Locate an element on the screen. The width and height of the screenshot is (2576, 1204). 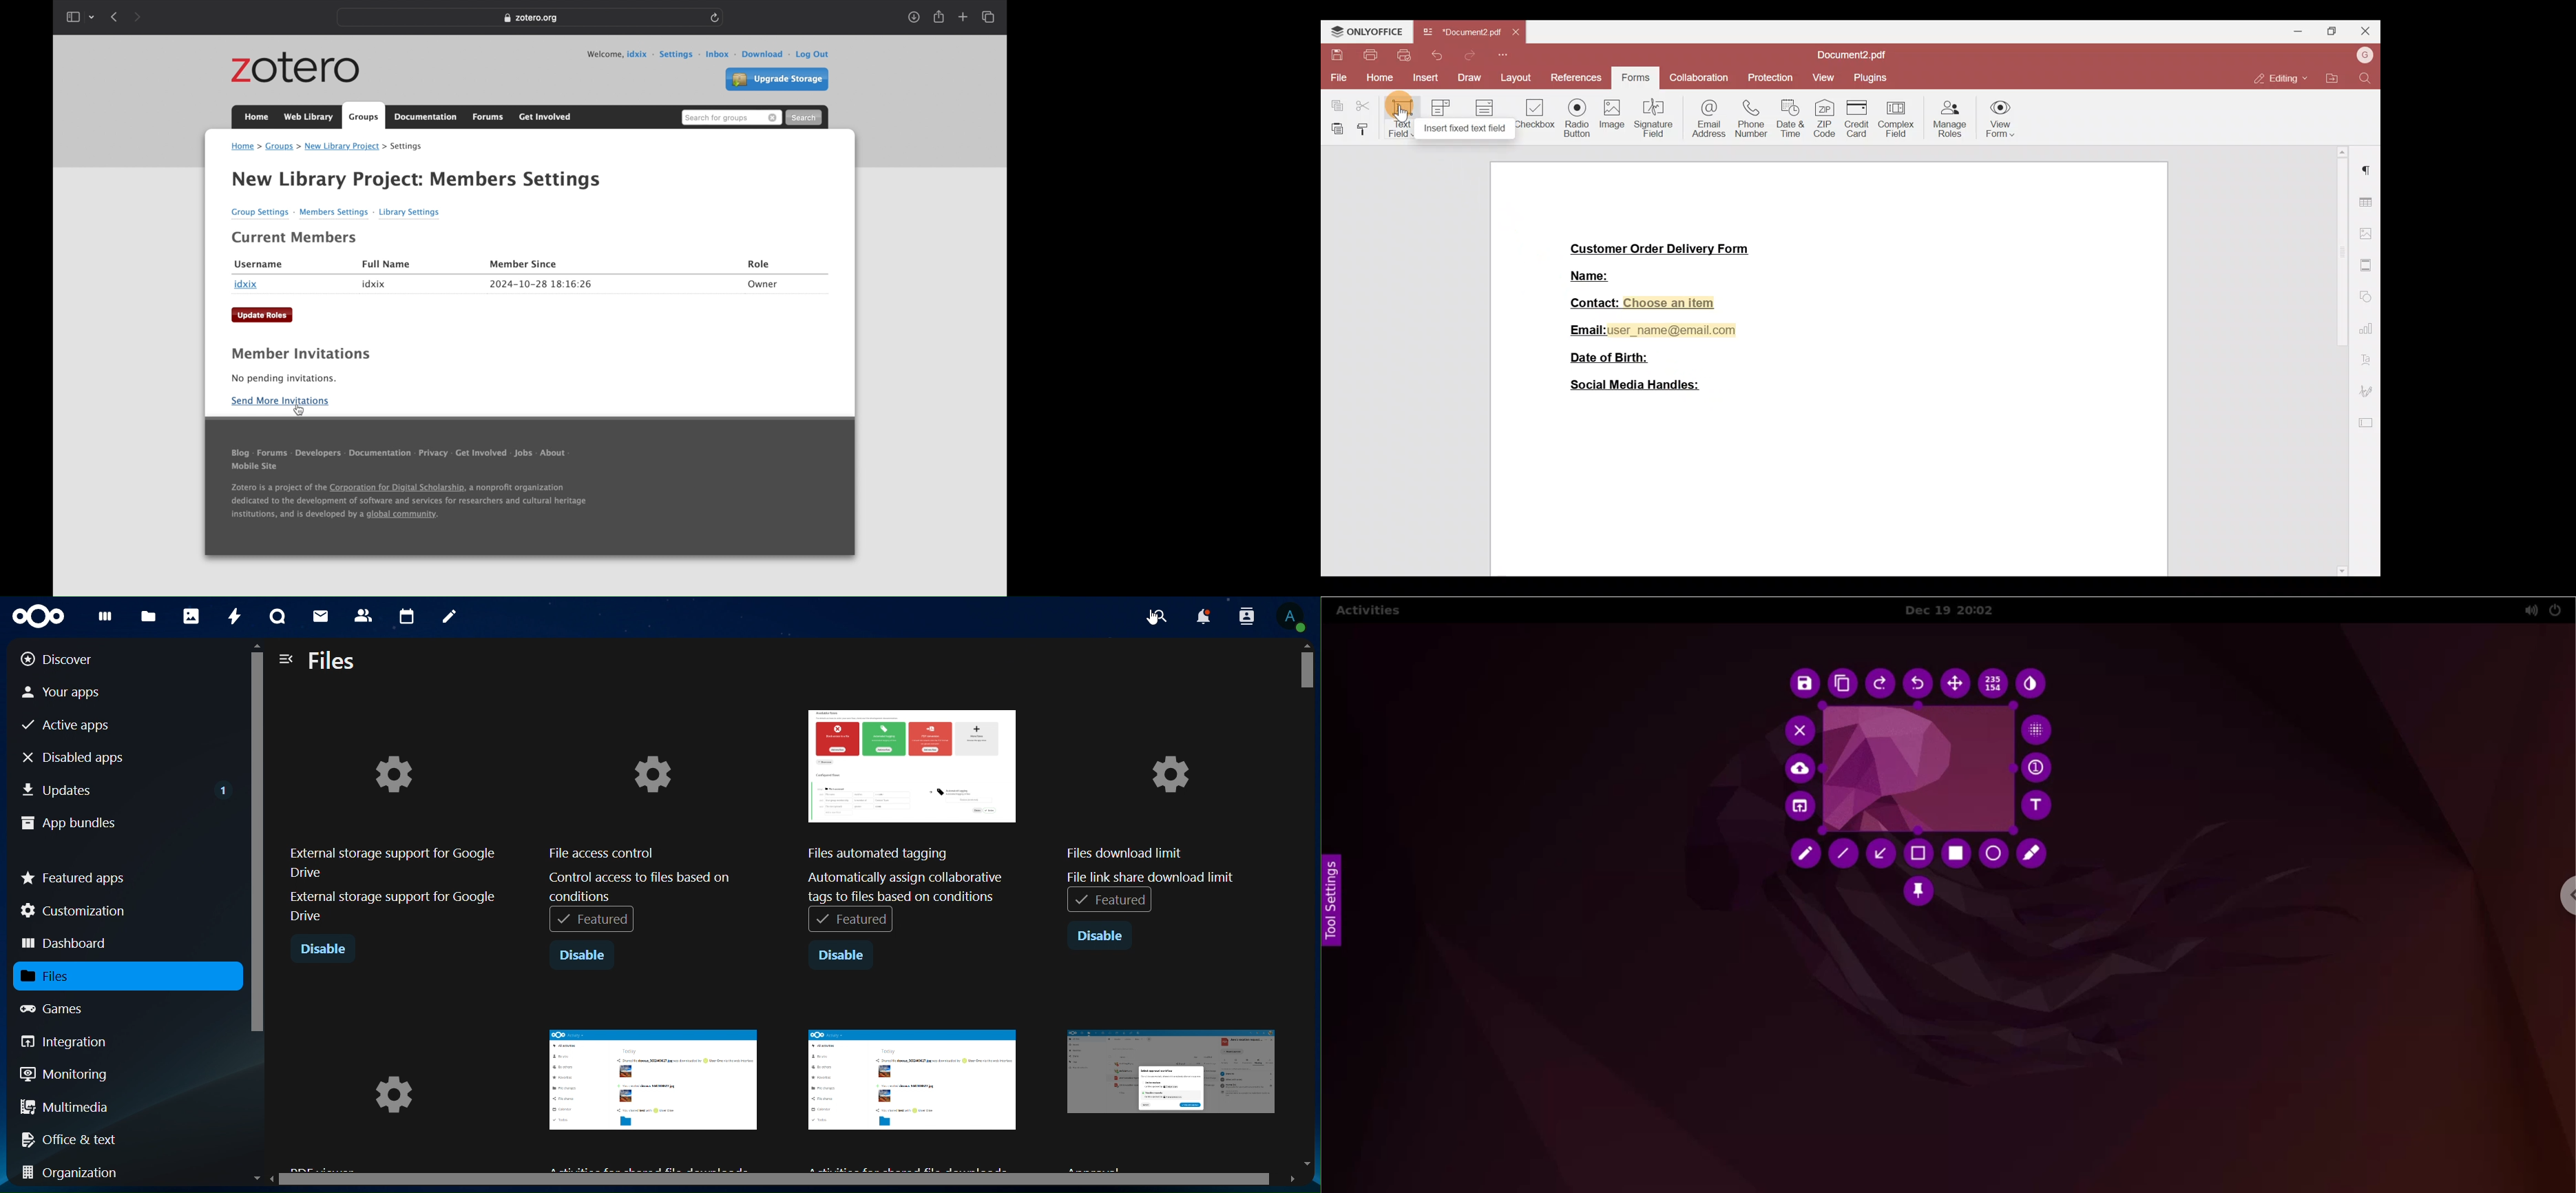
get involved is located at coordinates (544, 115).